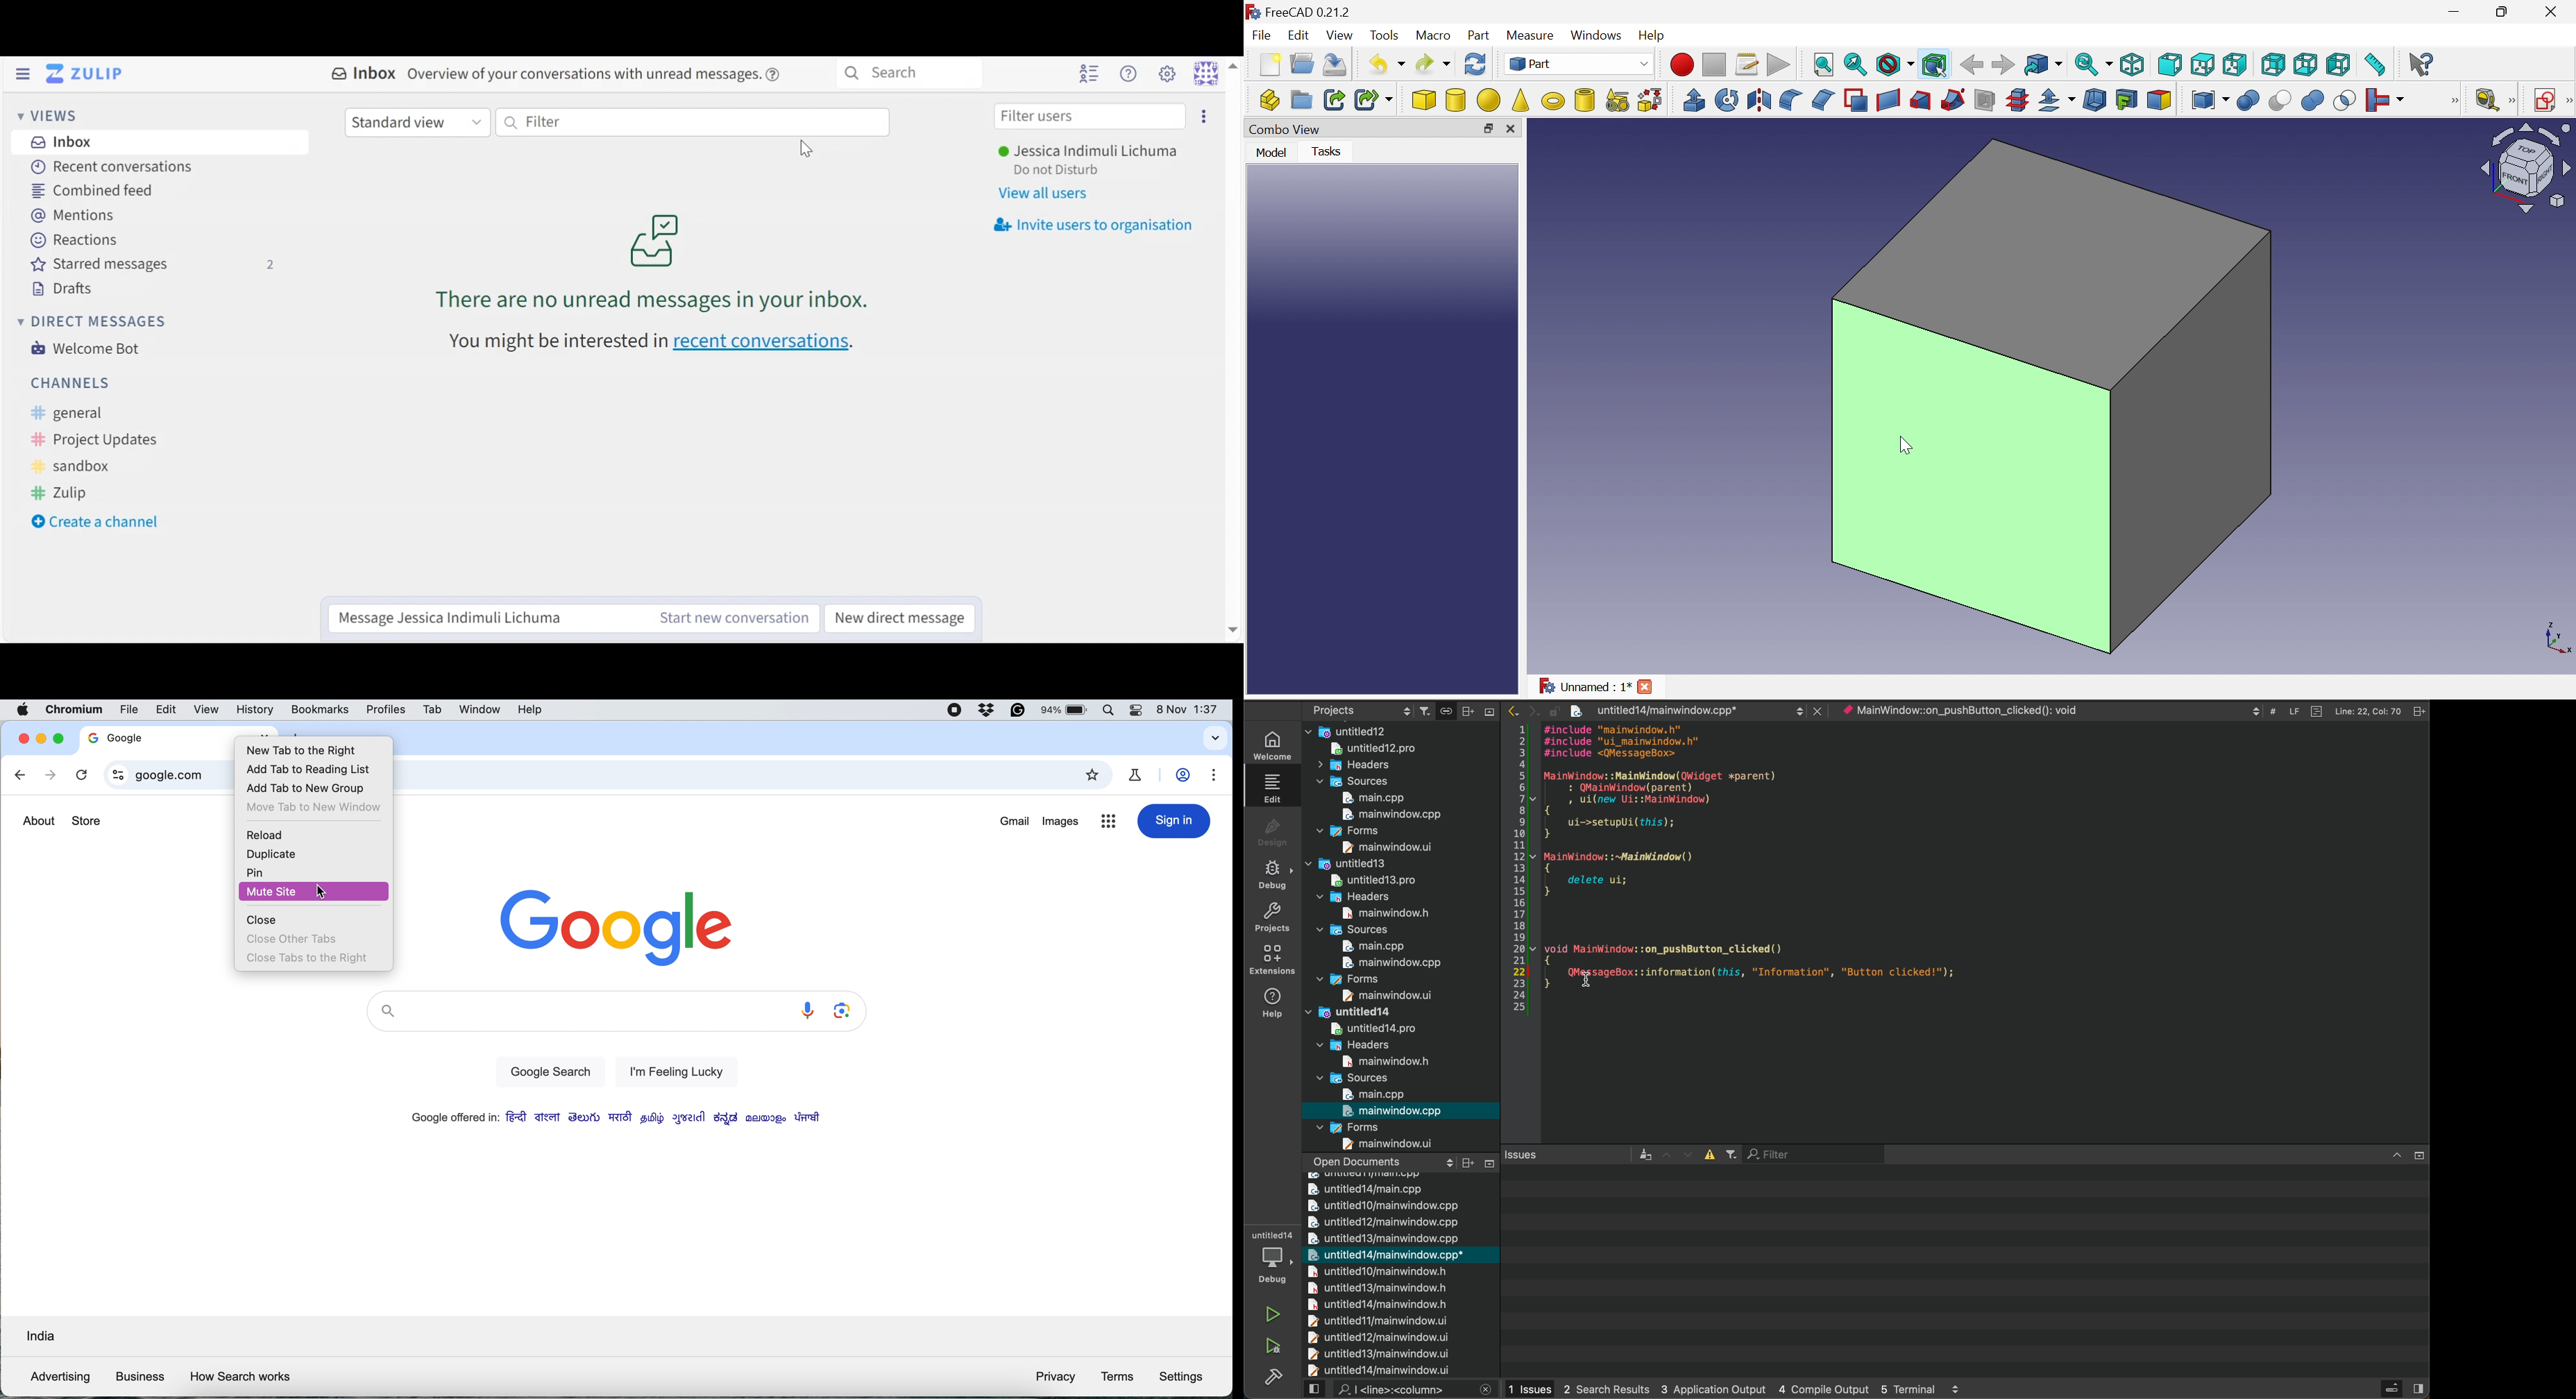 The width and height of the screenshot is (2576, 1400). I want to click on Create projection on surface..., so click(2126, 99).